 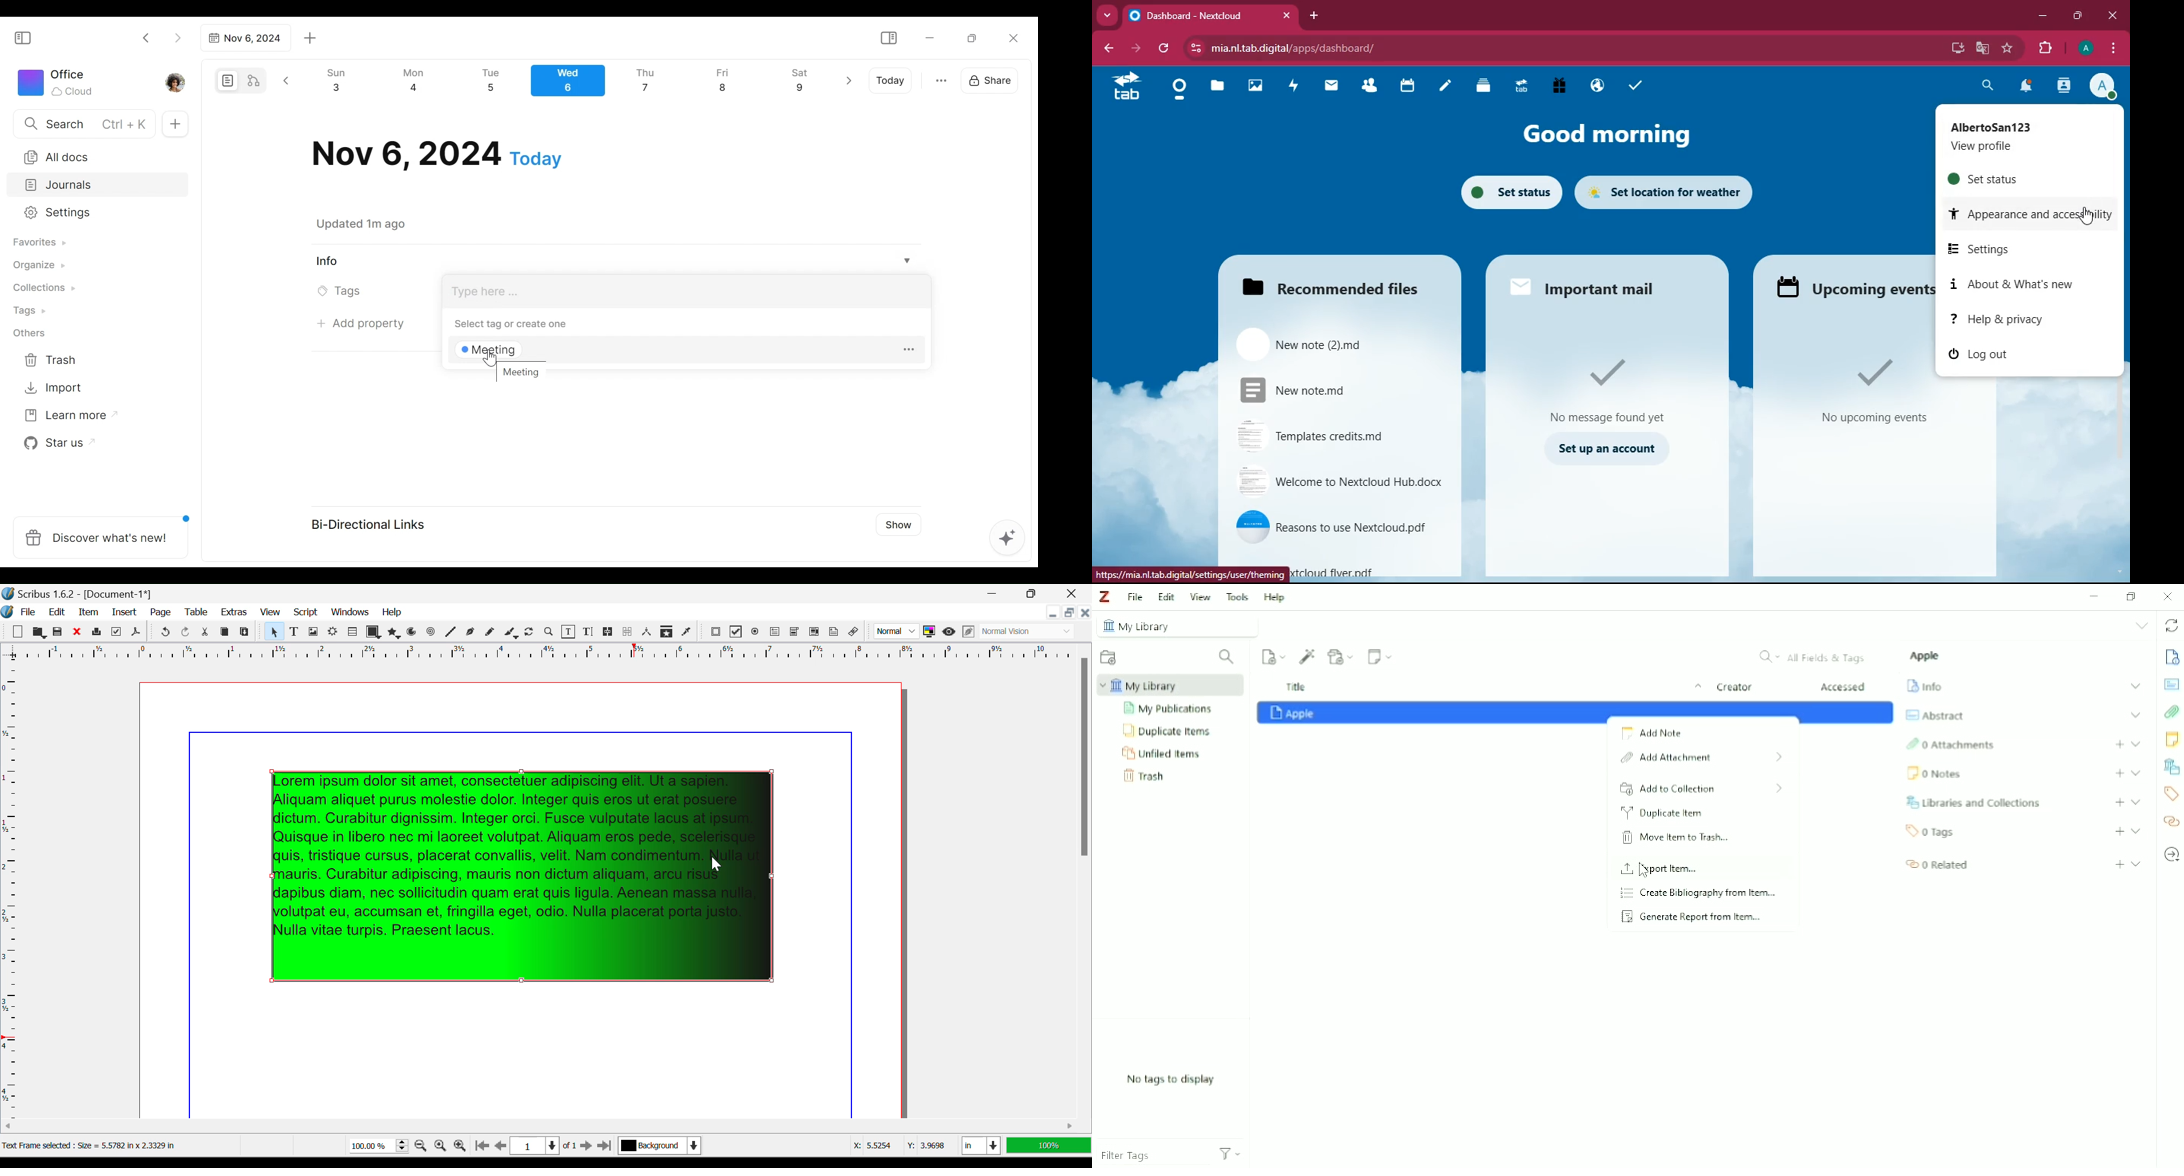 What do you see at coordinates (2172, 855) in the screenshot?
I see `Locate` at bounding box center [2172, 855].